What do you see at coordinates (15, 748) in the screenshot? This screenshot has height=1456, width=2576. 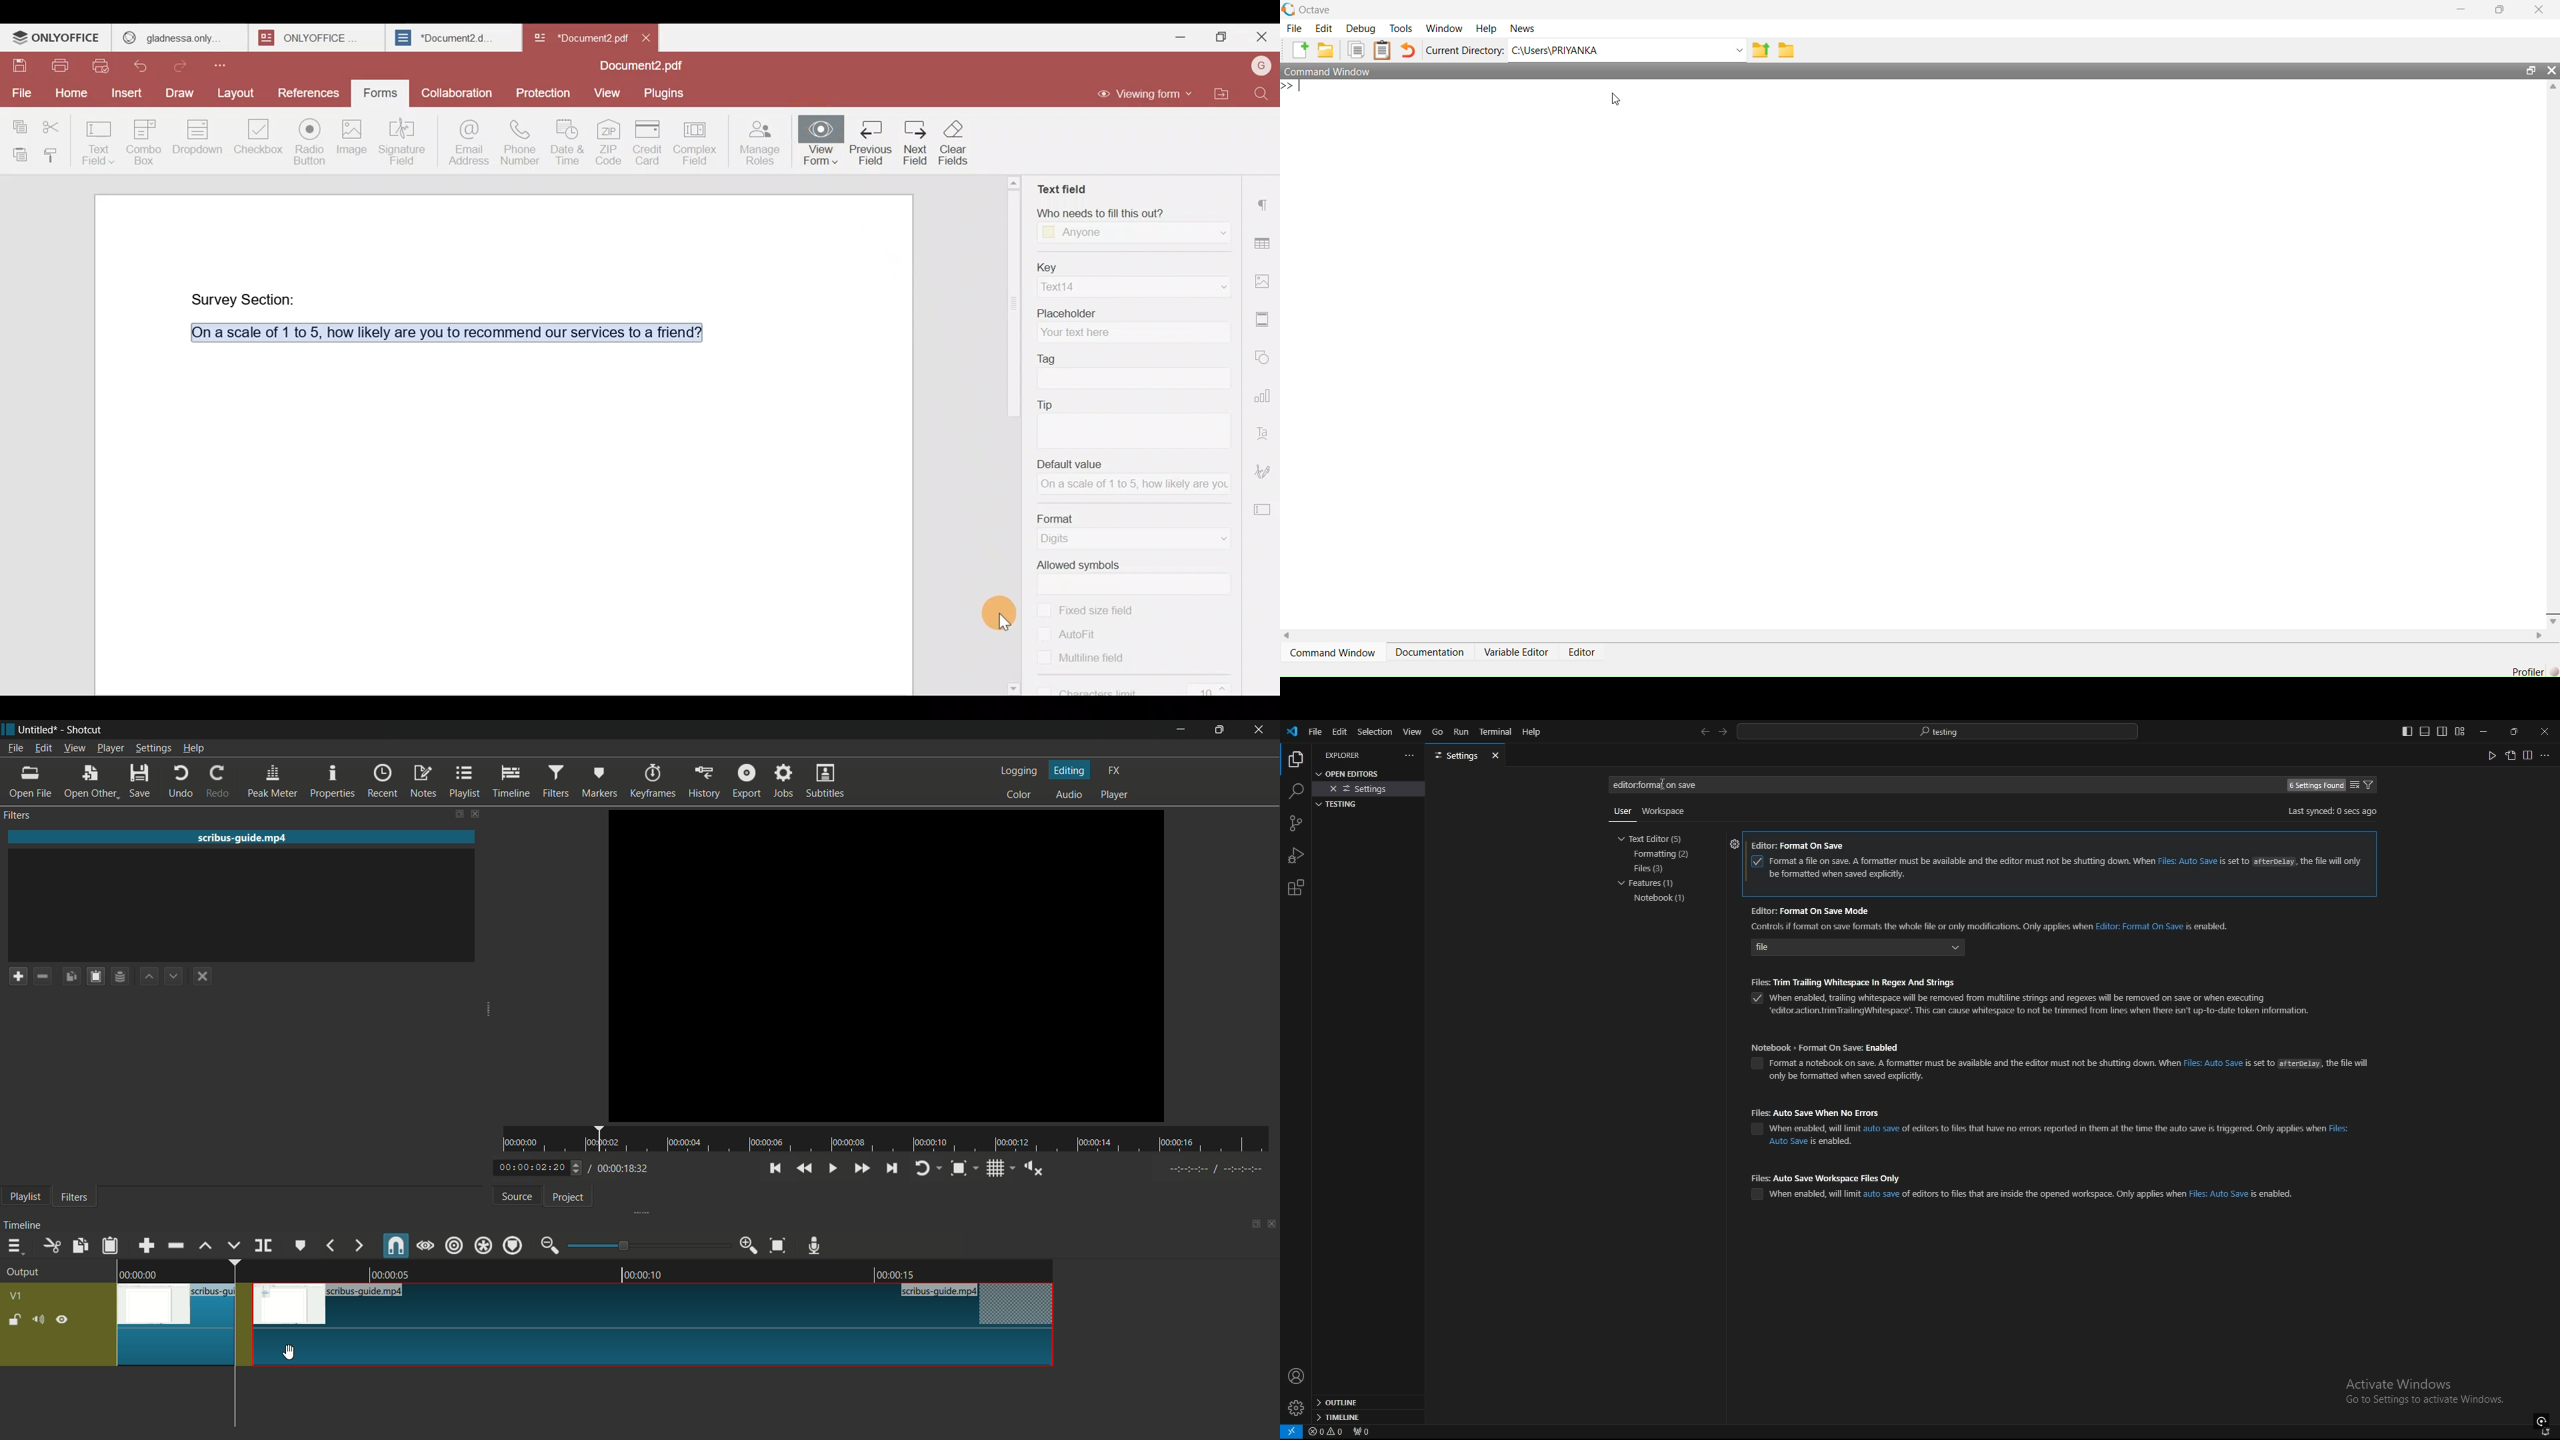 I see `file menu` at bounding box center [15, 748].